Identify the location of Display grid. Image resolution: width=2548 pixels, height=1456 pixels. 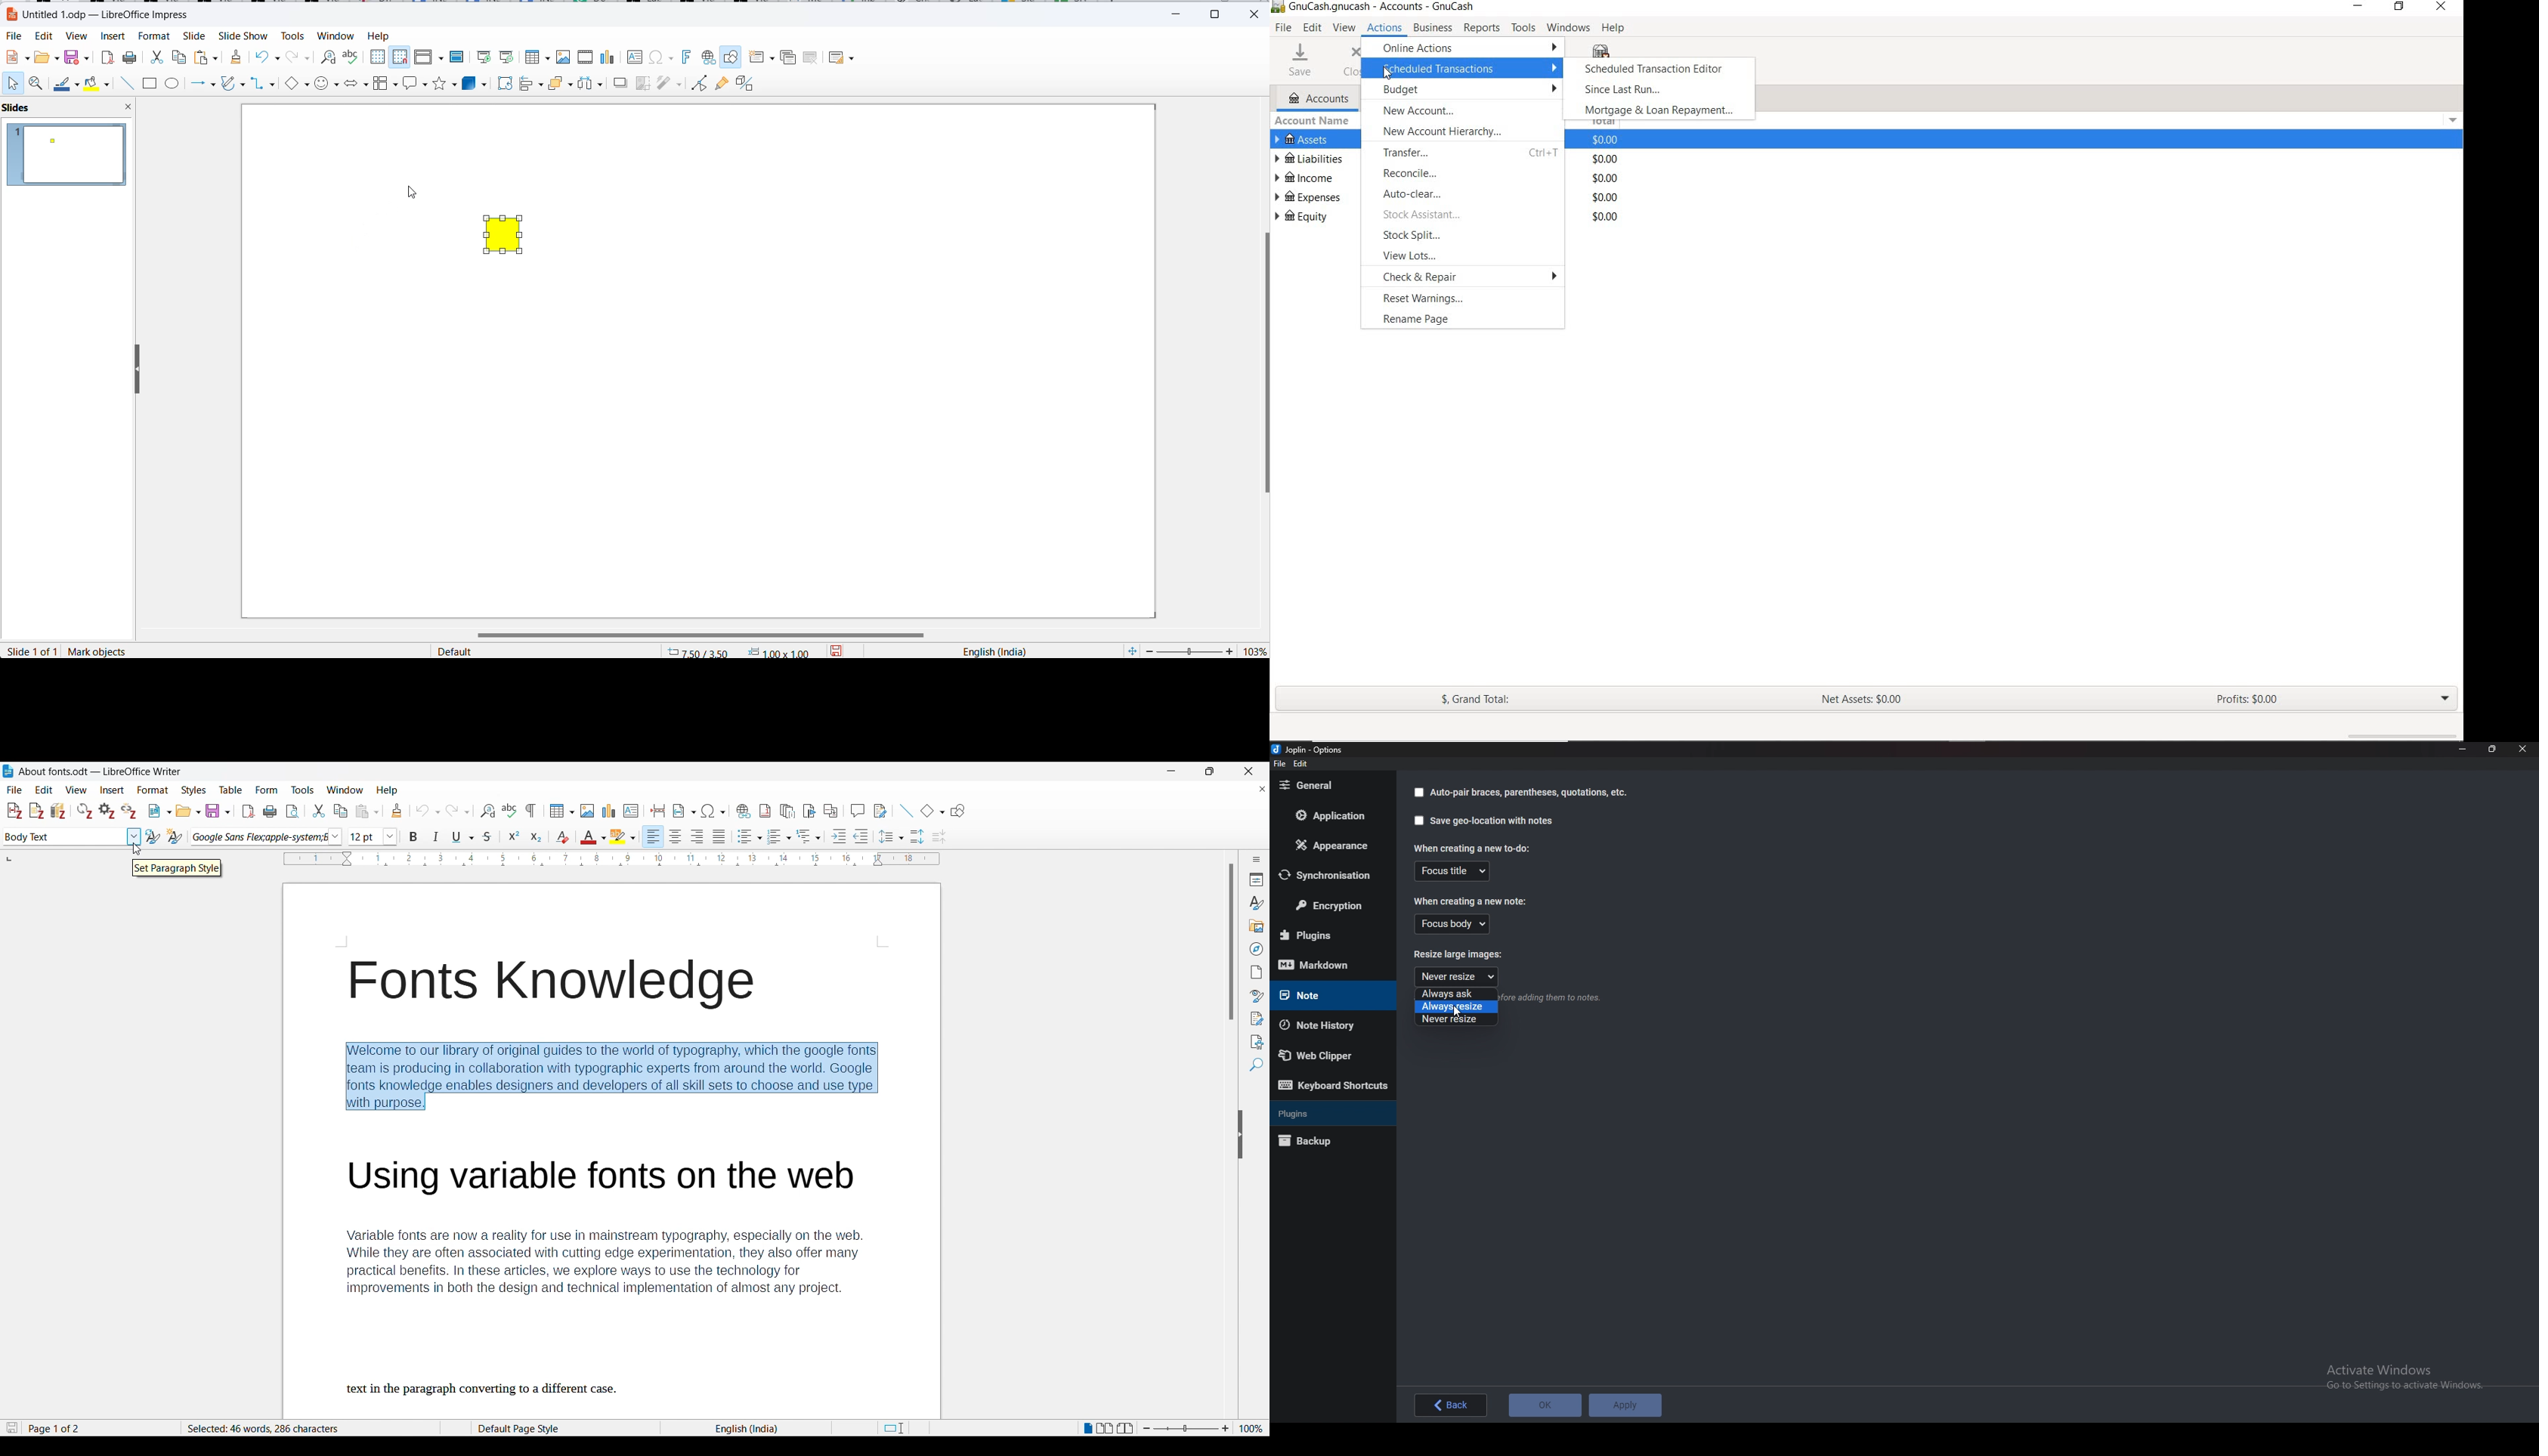
(377, 56).